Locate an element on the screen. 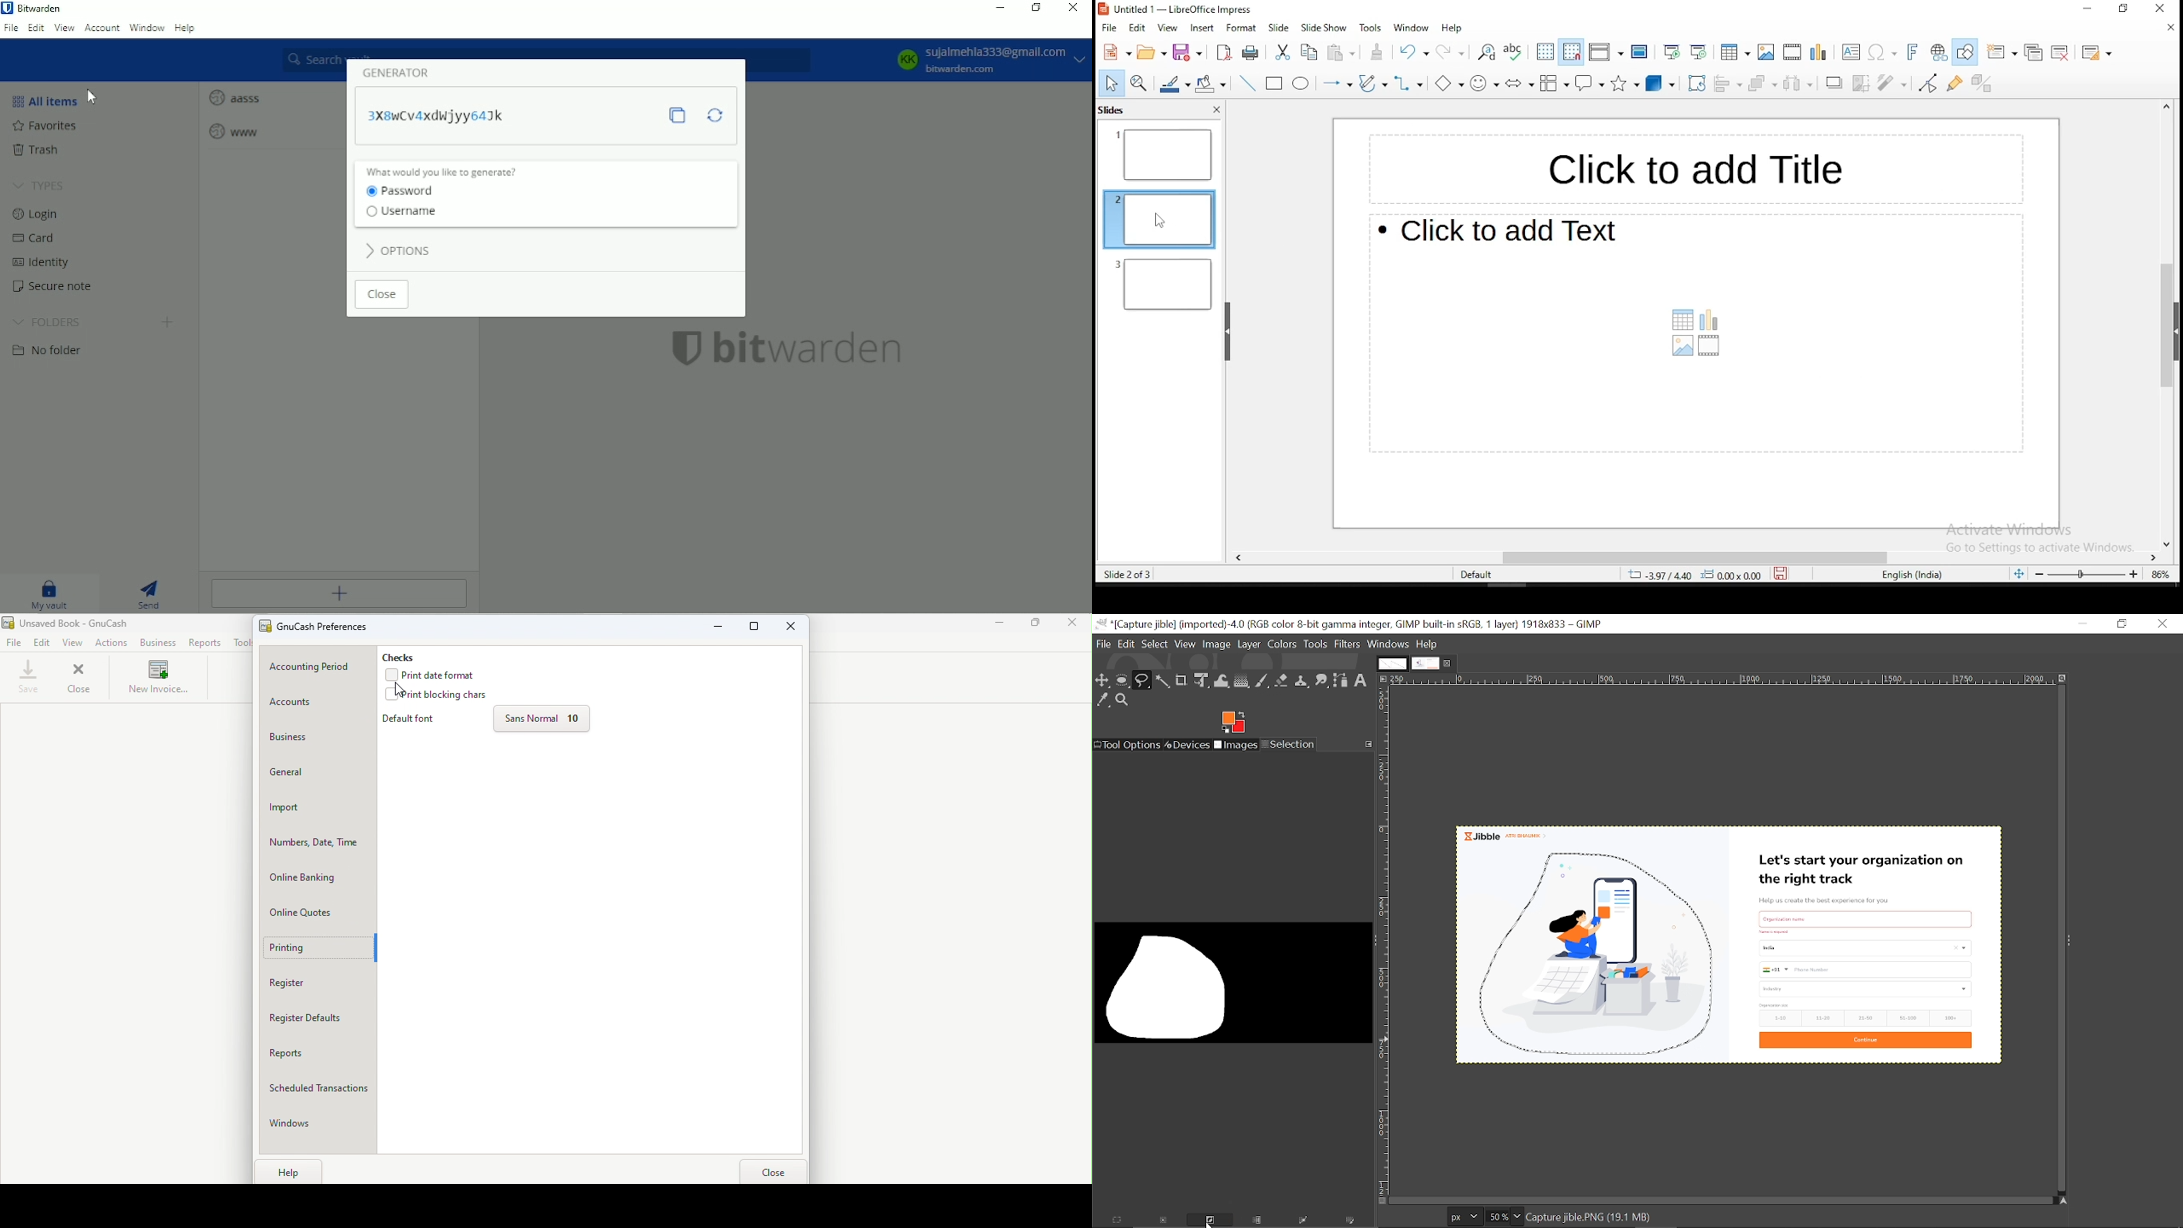 The image size is (2184, 1232). 0.00x0.00 is located at coordinates (1737, 576).